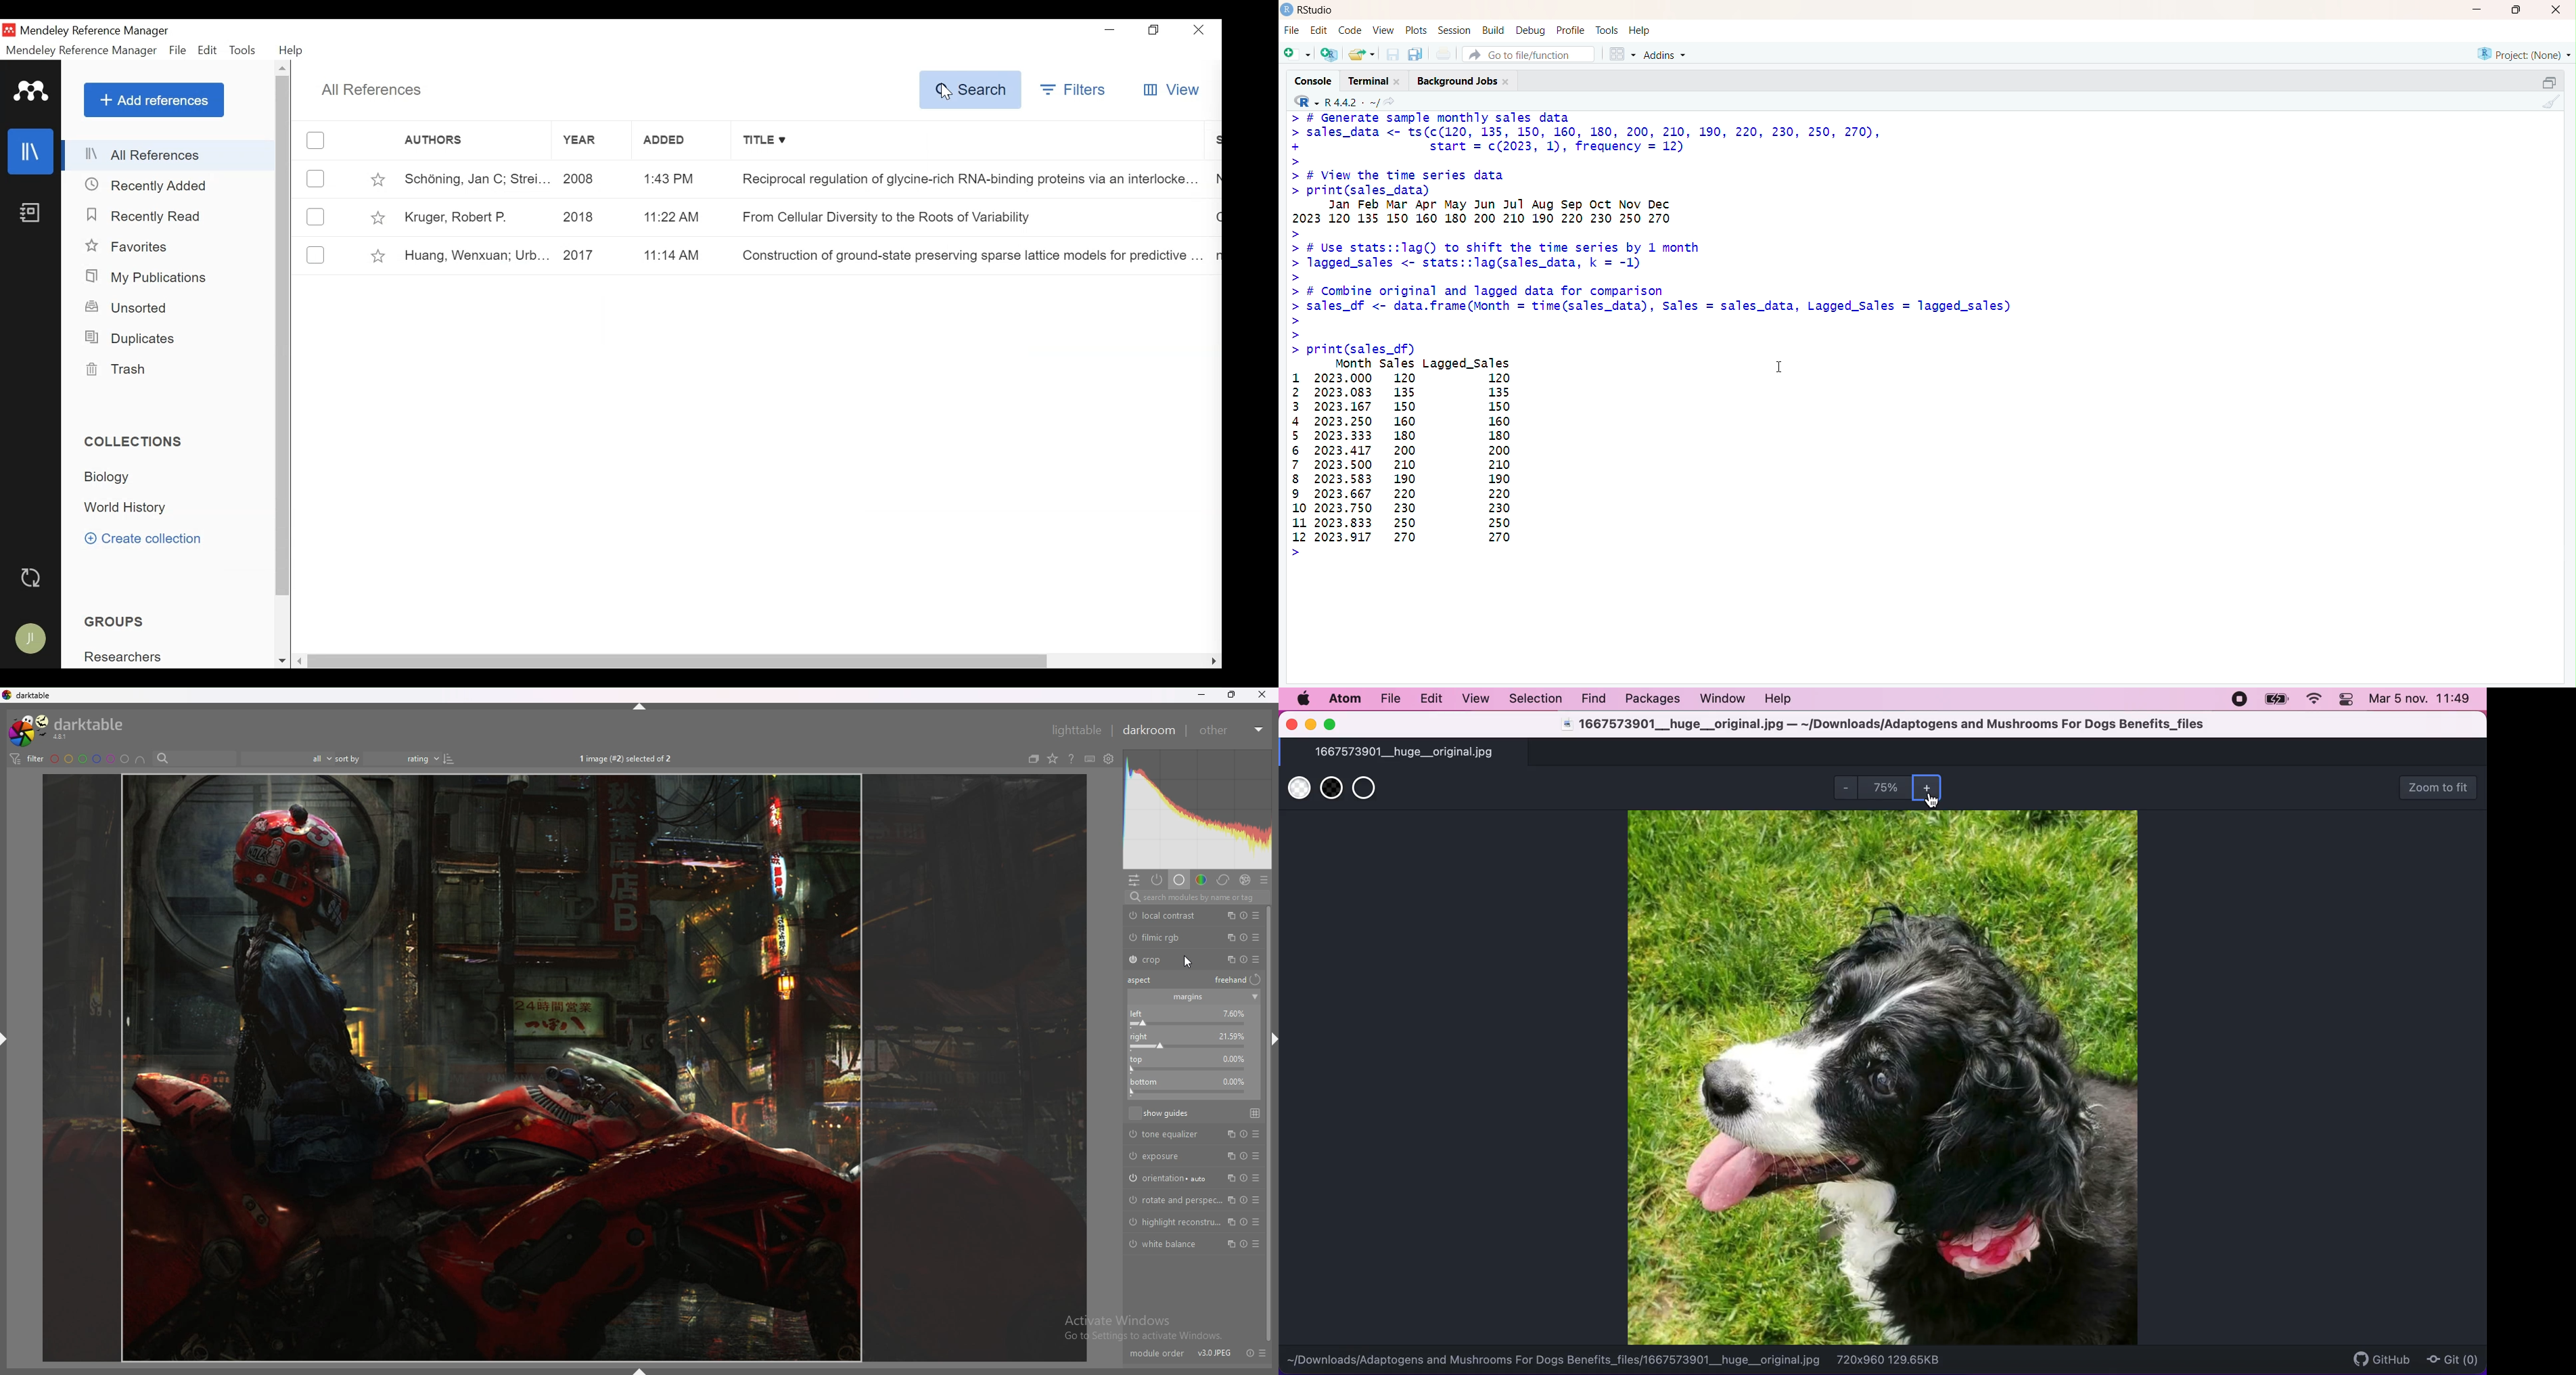 This screenshot has width=2576, height=1400. I want to click on > # Use stats::lag() to shift the time series by 1 month> lagged_sales <- stats::lag(sales_data, k = -1)>> # Combine original and lagged data for comparison> sales_df <- data.frame(Month = time(sales_data), Sales = sales_data, Lagged_Sales = lagged_sales>>>, so click(1651, 285).